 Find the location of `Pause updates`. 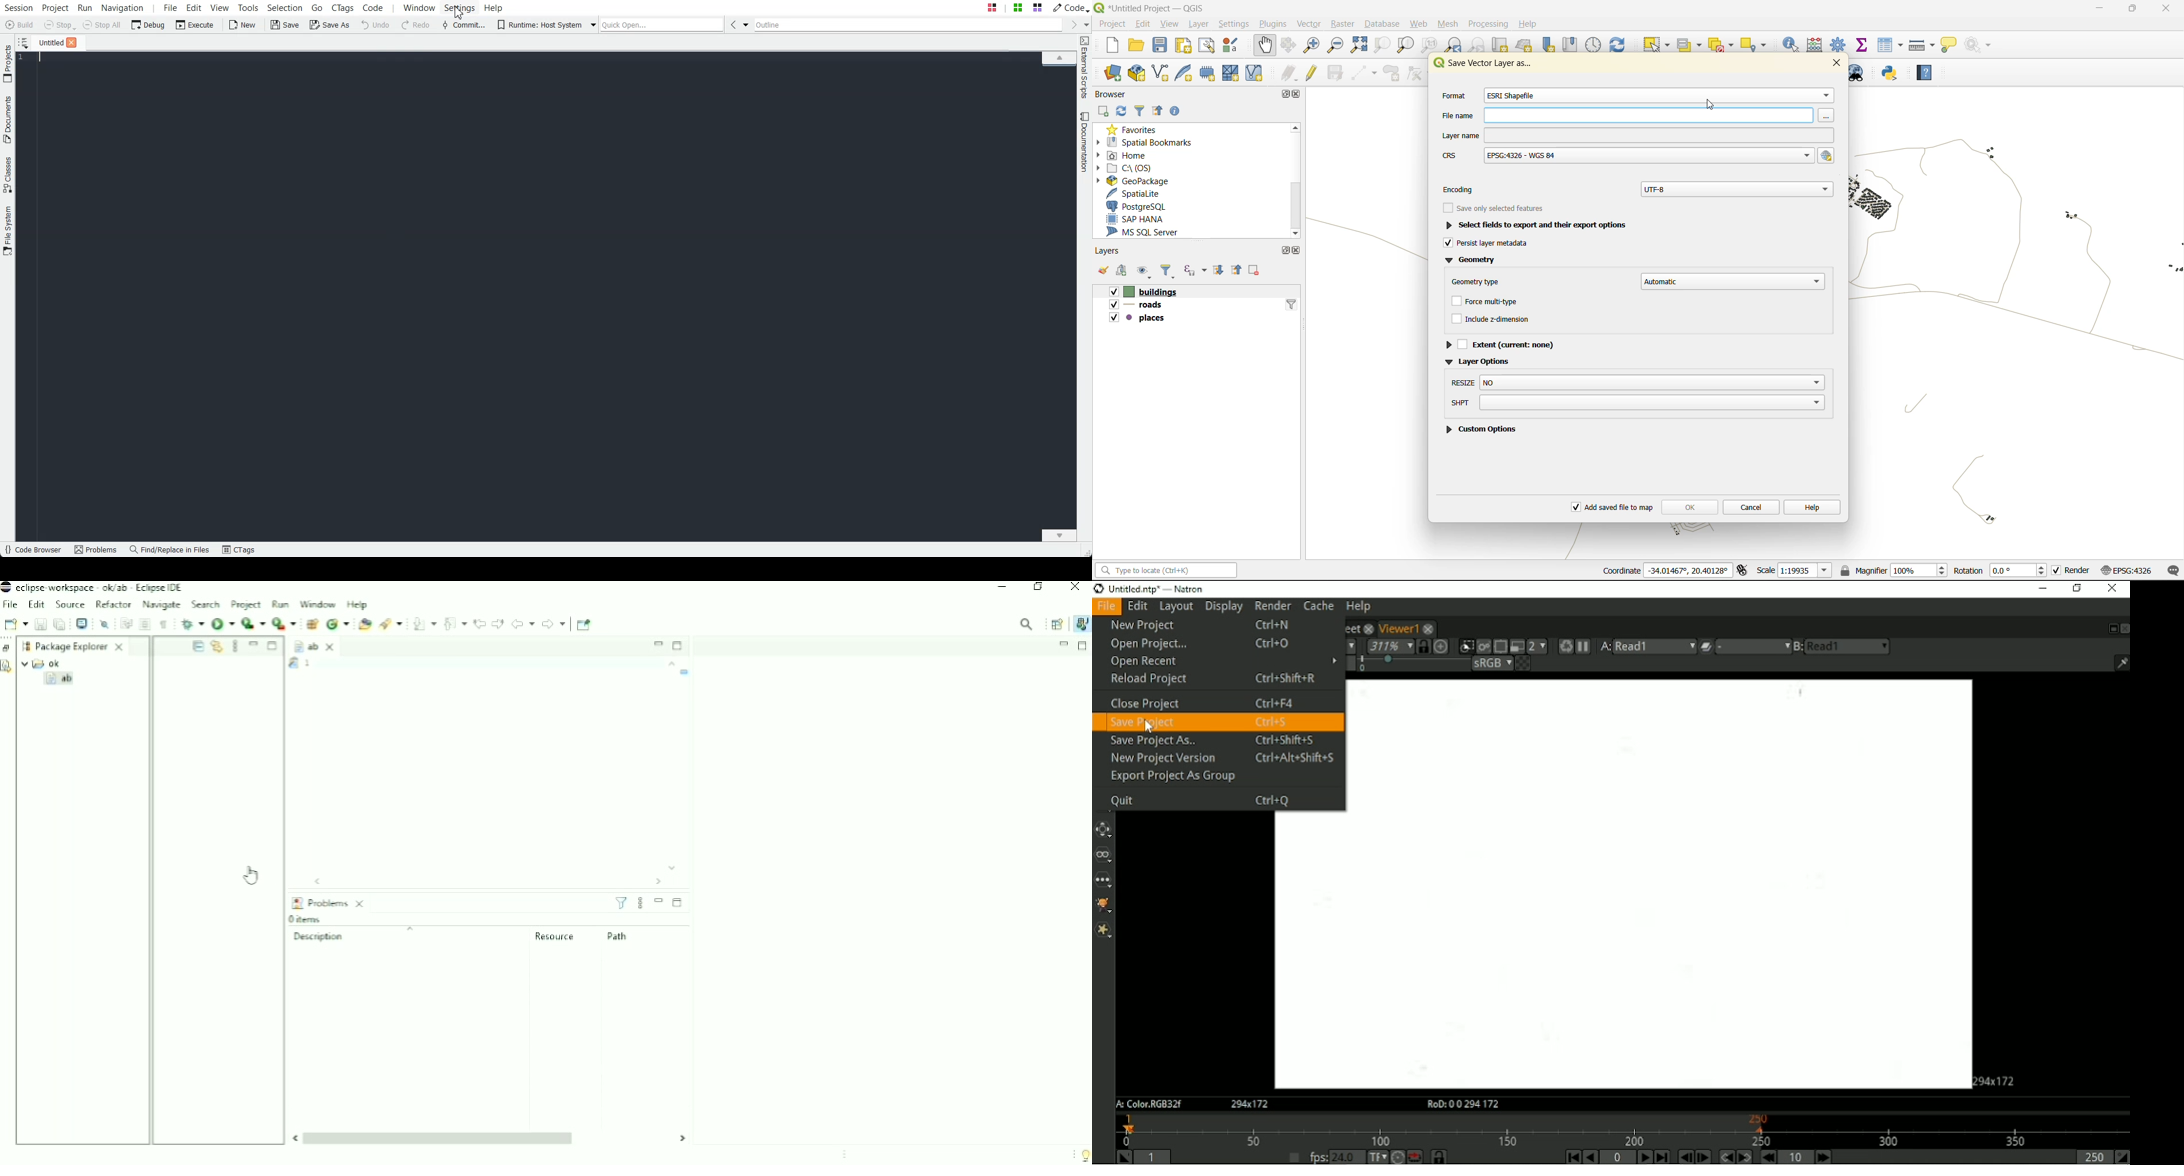

Pause updates is located at coordinates (1582, 647).